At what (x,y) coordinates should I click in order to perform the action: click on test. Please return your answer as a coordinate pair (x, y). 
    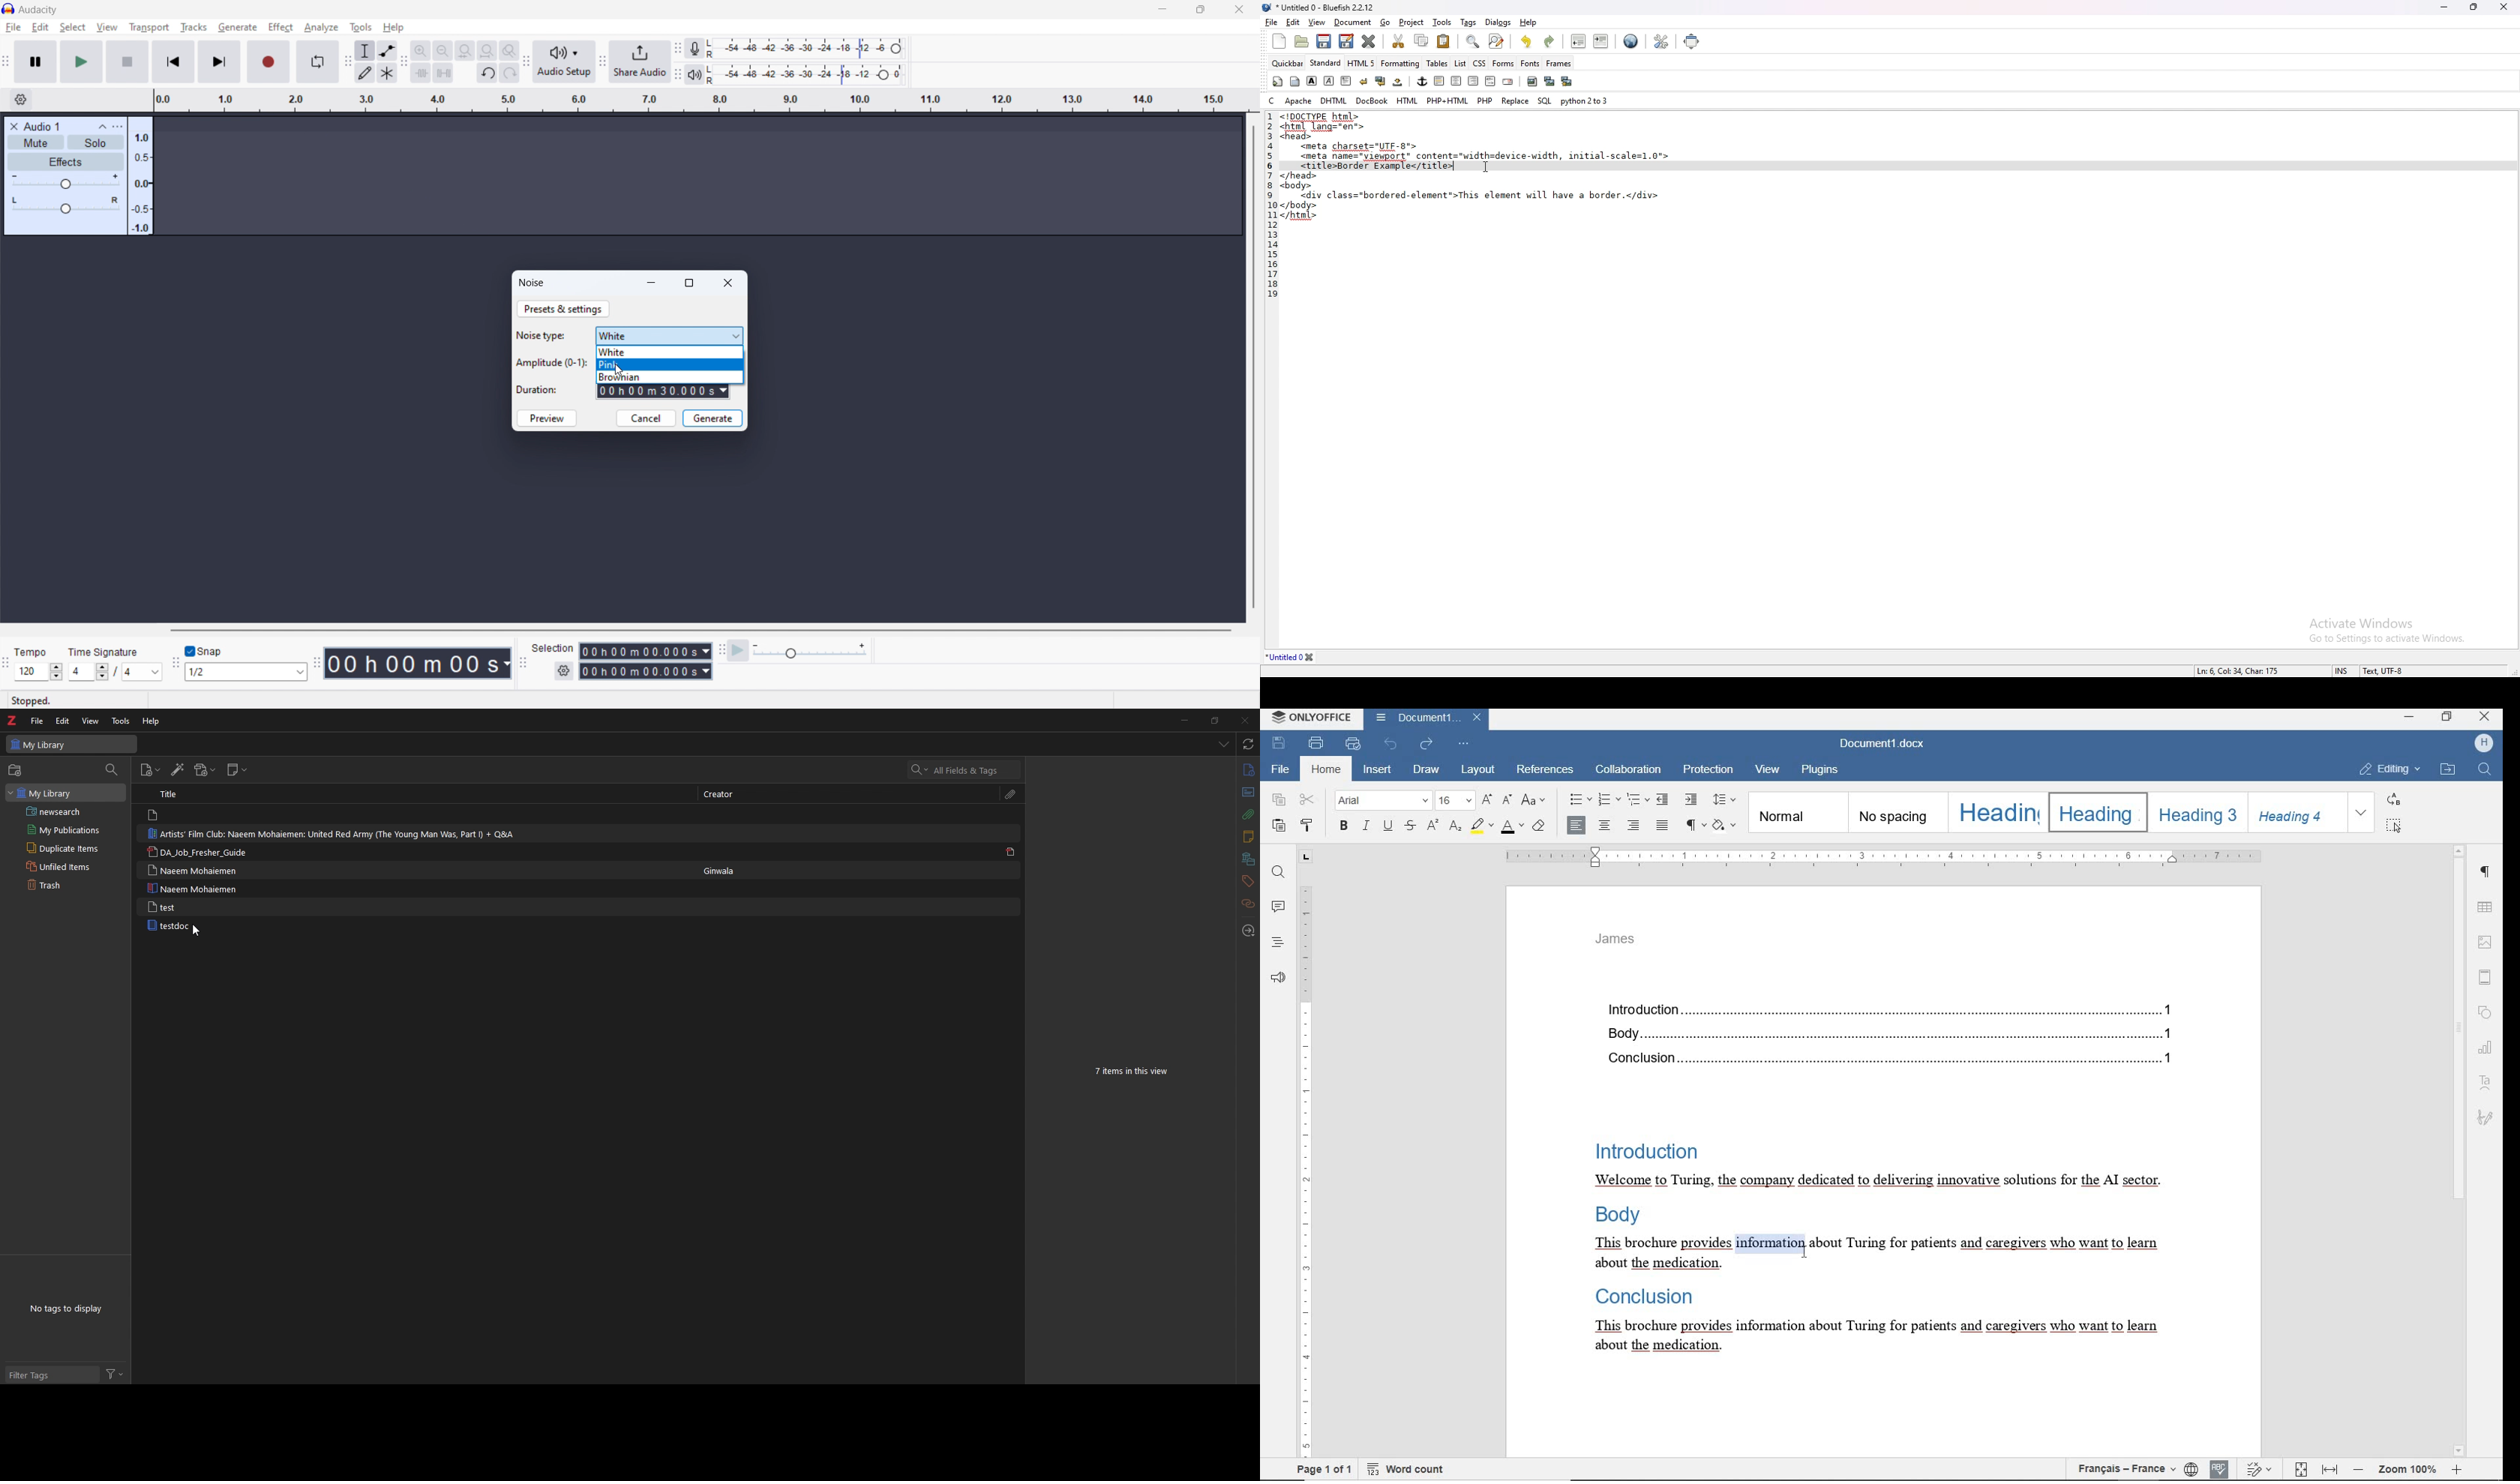
    Looking at the image, I should click on (163, 907).